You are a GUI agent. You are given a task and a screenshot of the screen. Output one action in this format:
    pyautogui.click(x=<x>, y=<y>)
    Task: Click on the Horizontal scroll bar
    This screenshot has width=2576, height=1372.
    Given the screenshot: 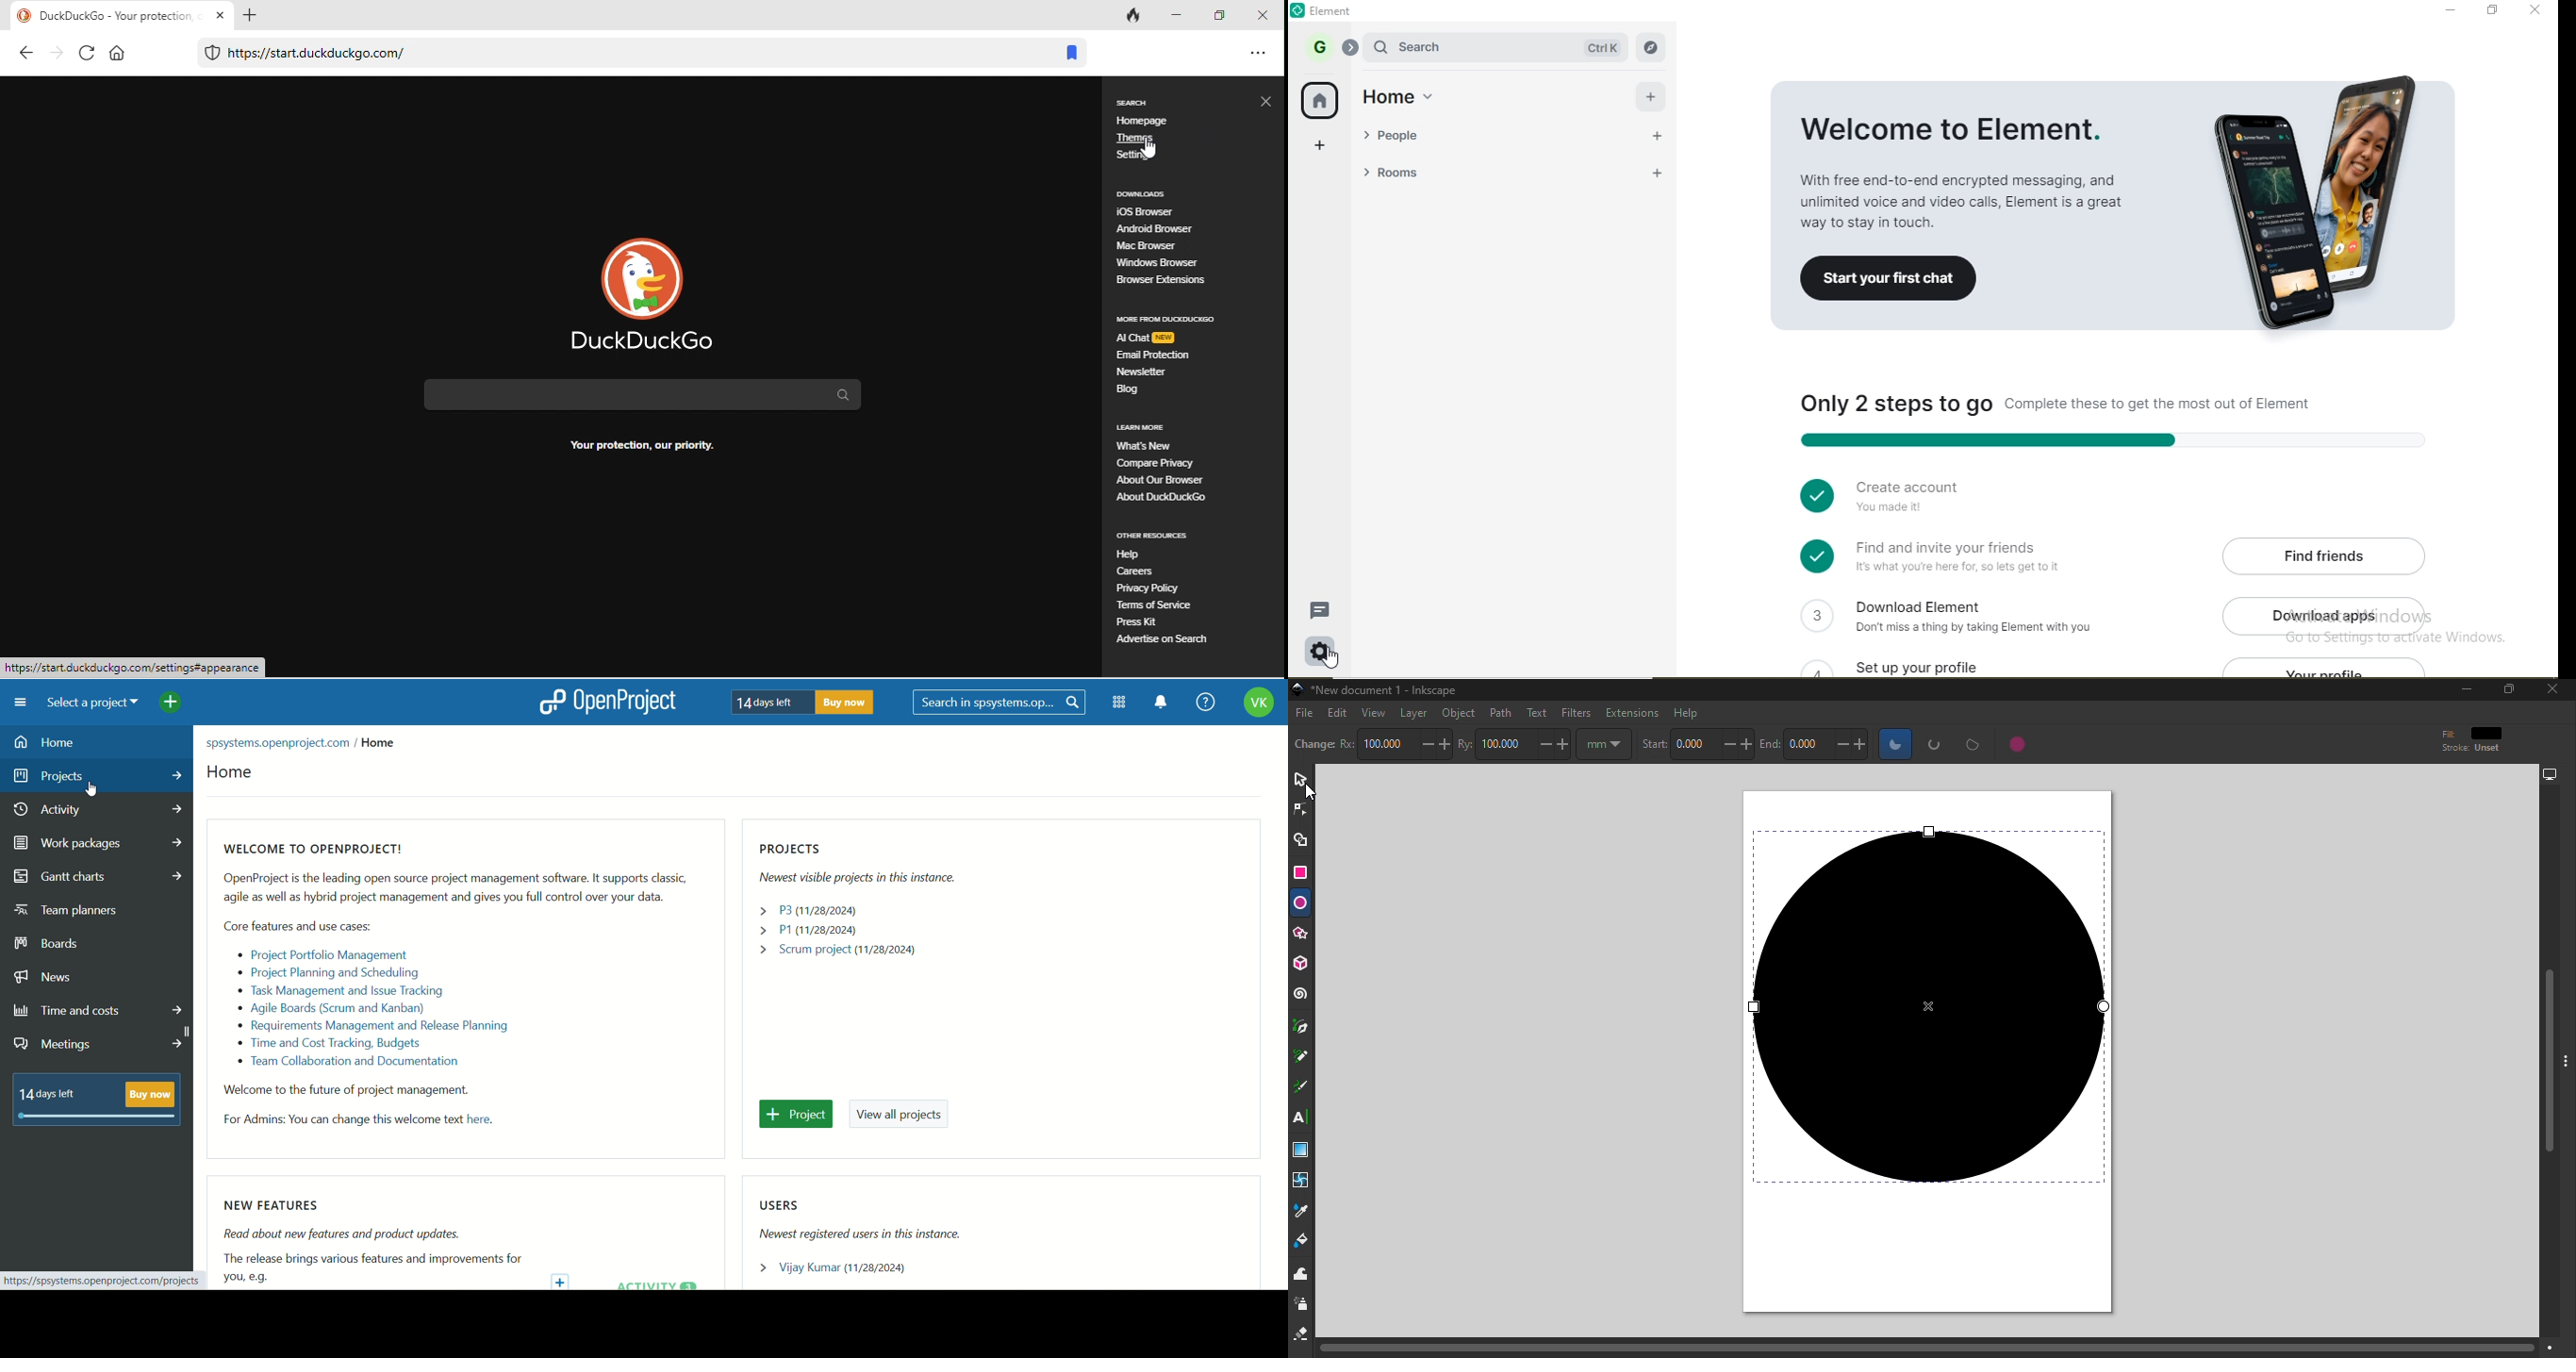 What is the action you would take?
    pyautogui.click(x=1939, y=1347)
    